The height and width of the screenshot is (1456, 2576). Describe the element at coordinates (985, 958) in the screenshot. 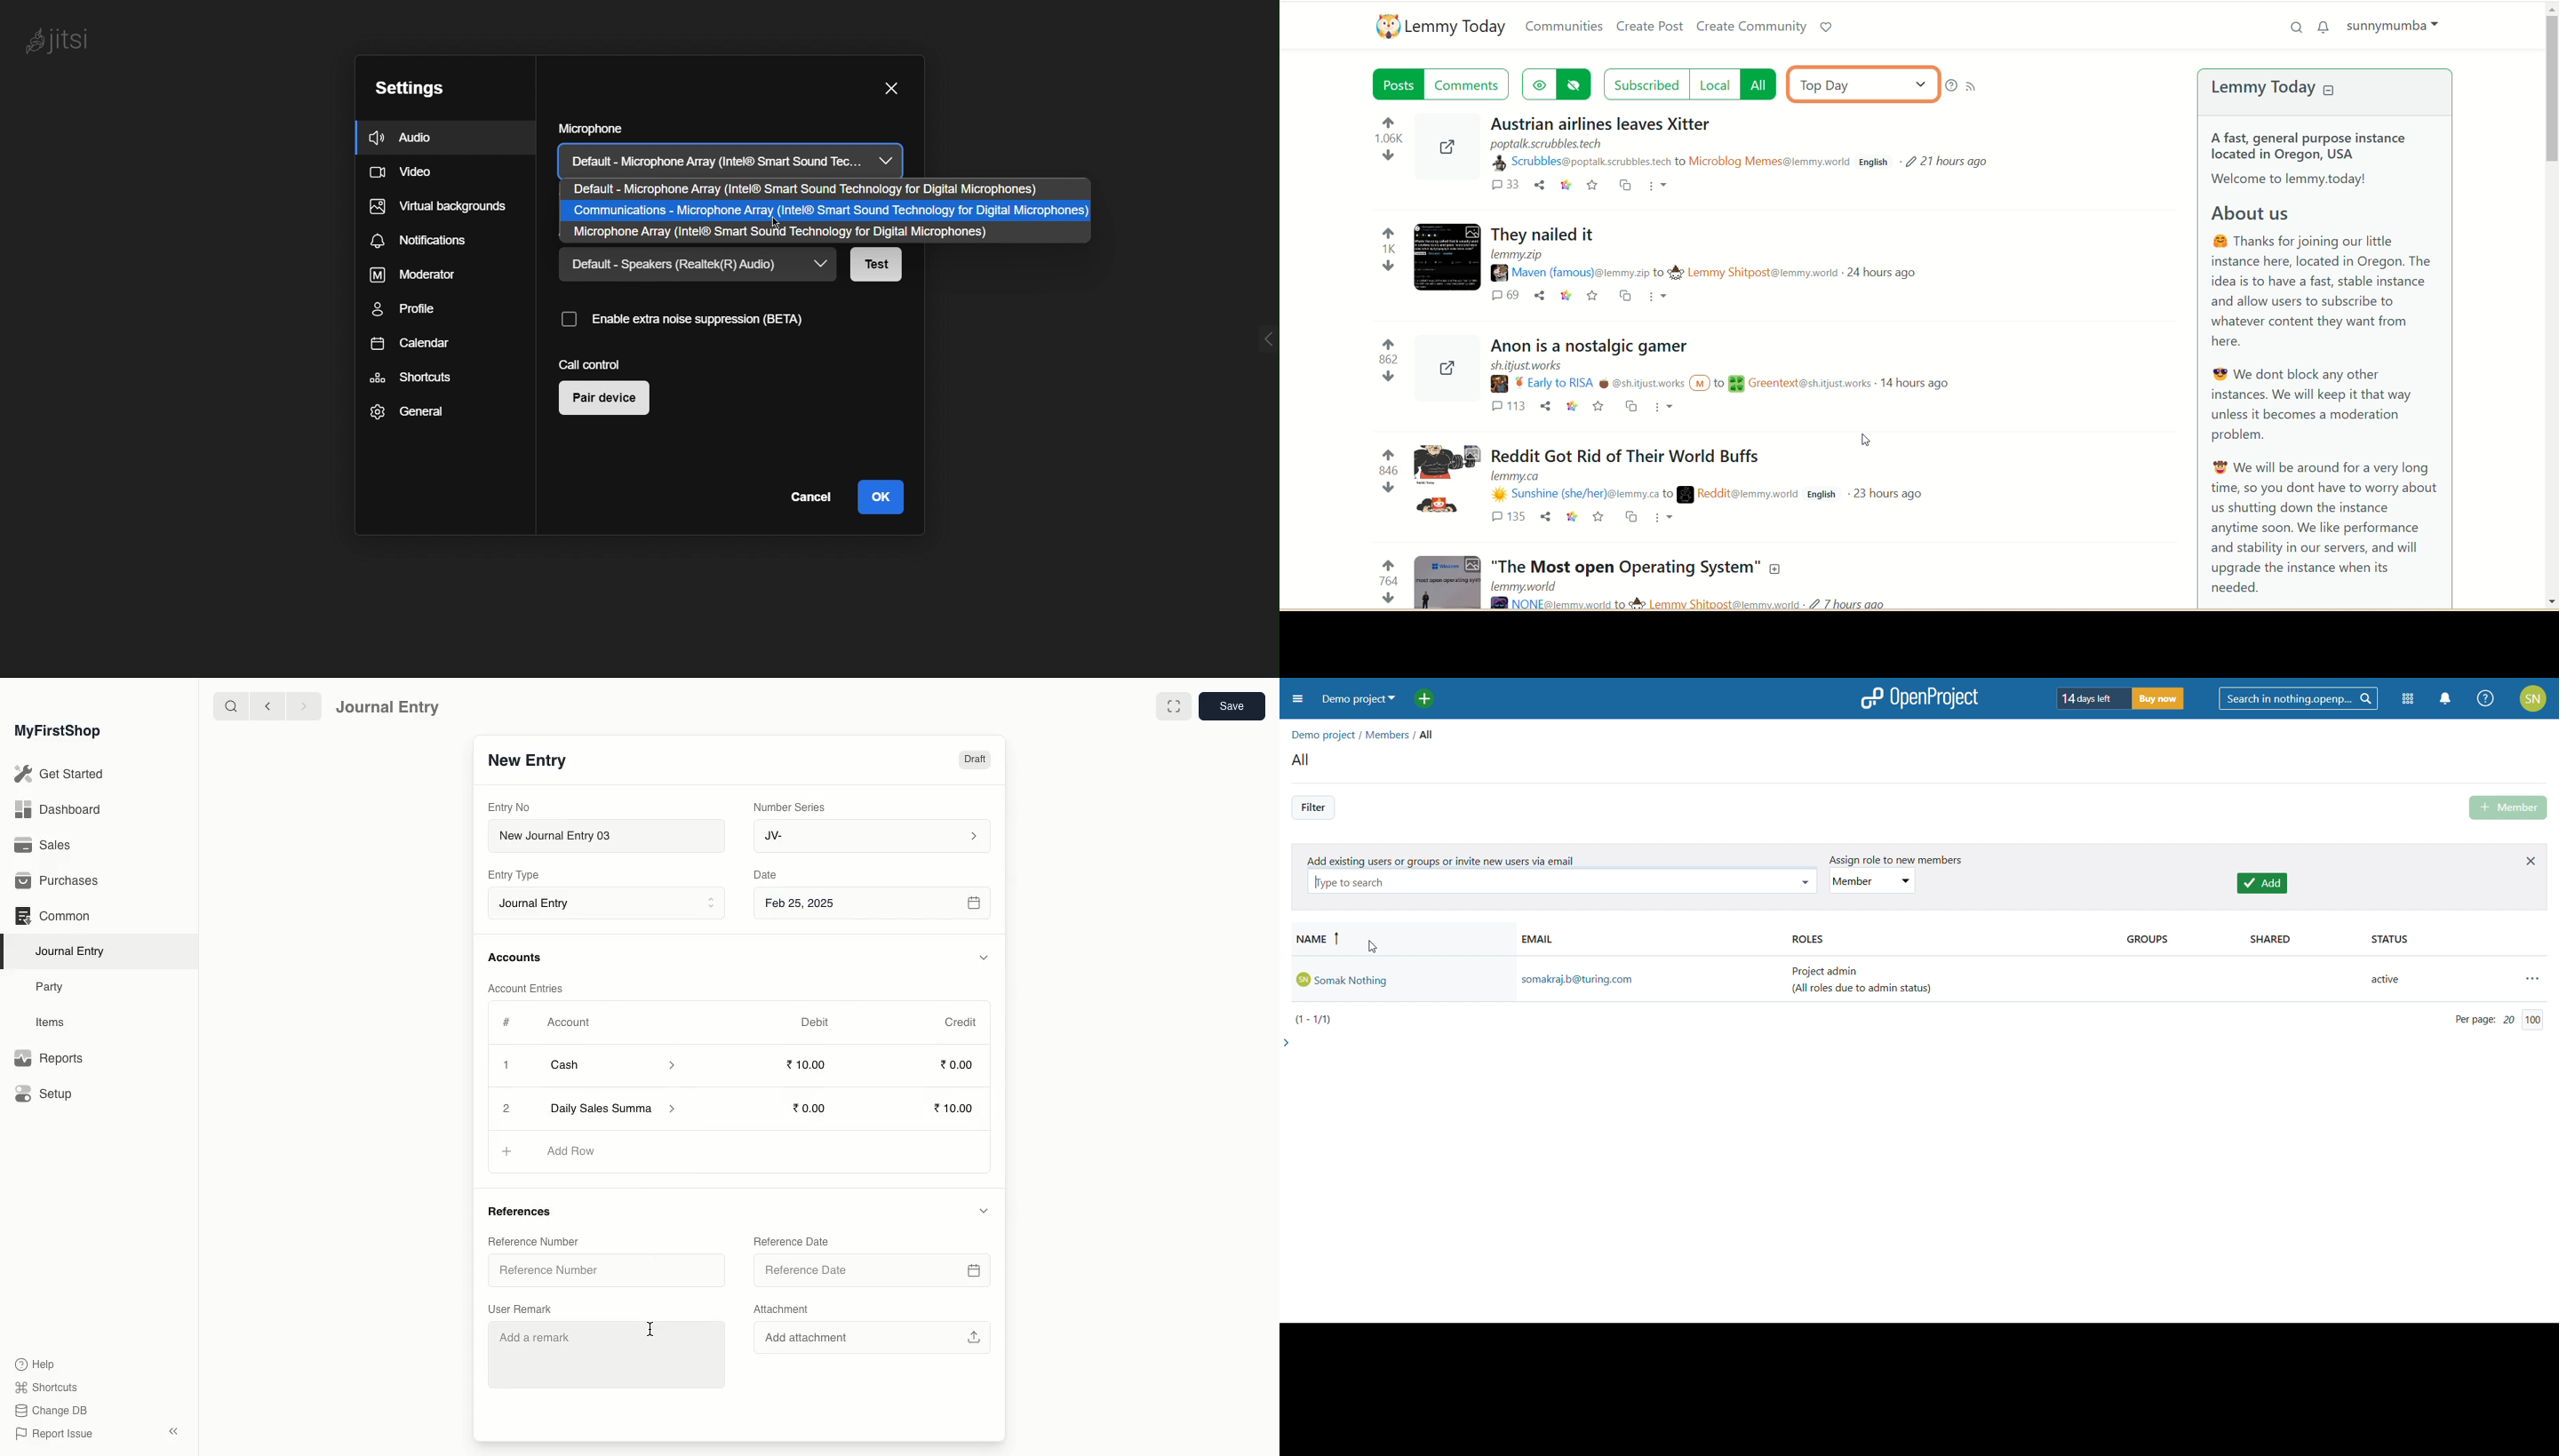

I see `Hide` at that location.